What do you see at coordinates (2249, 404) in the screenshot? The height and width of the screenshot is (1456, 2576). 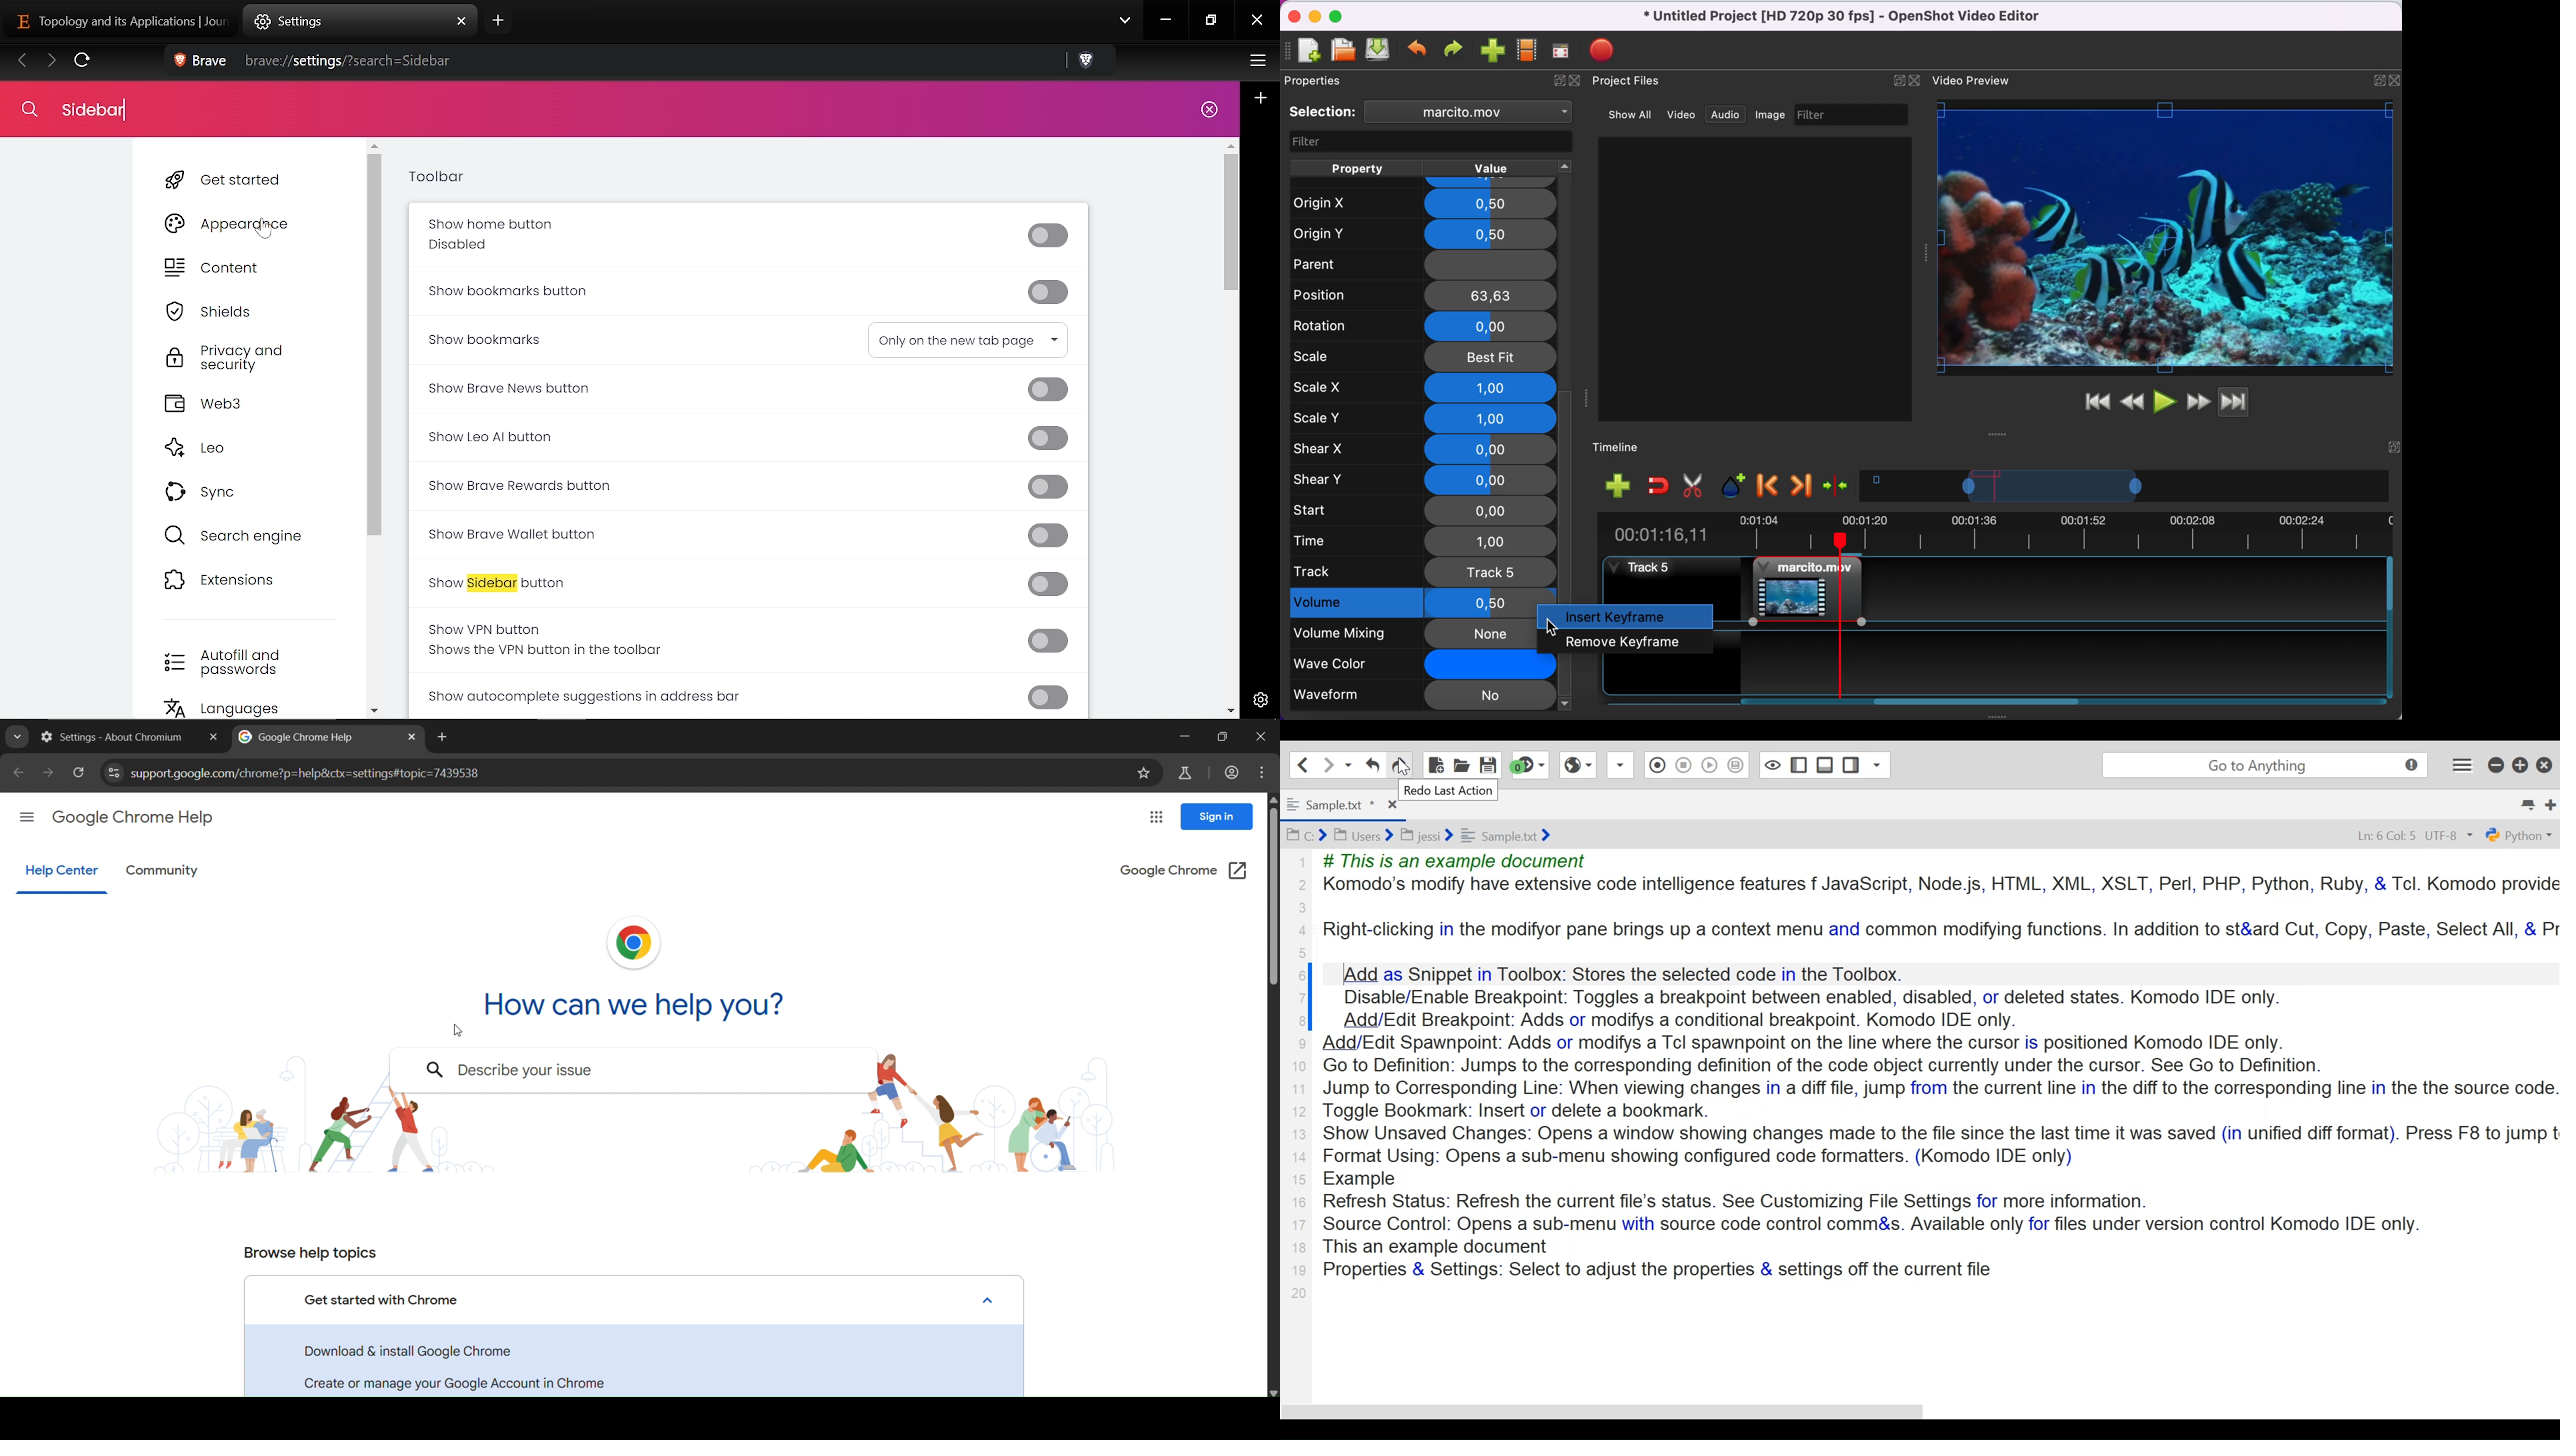 I see `jump to end` at bounding box center [2249, 404].